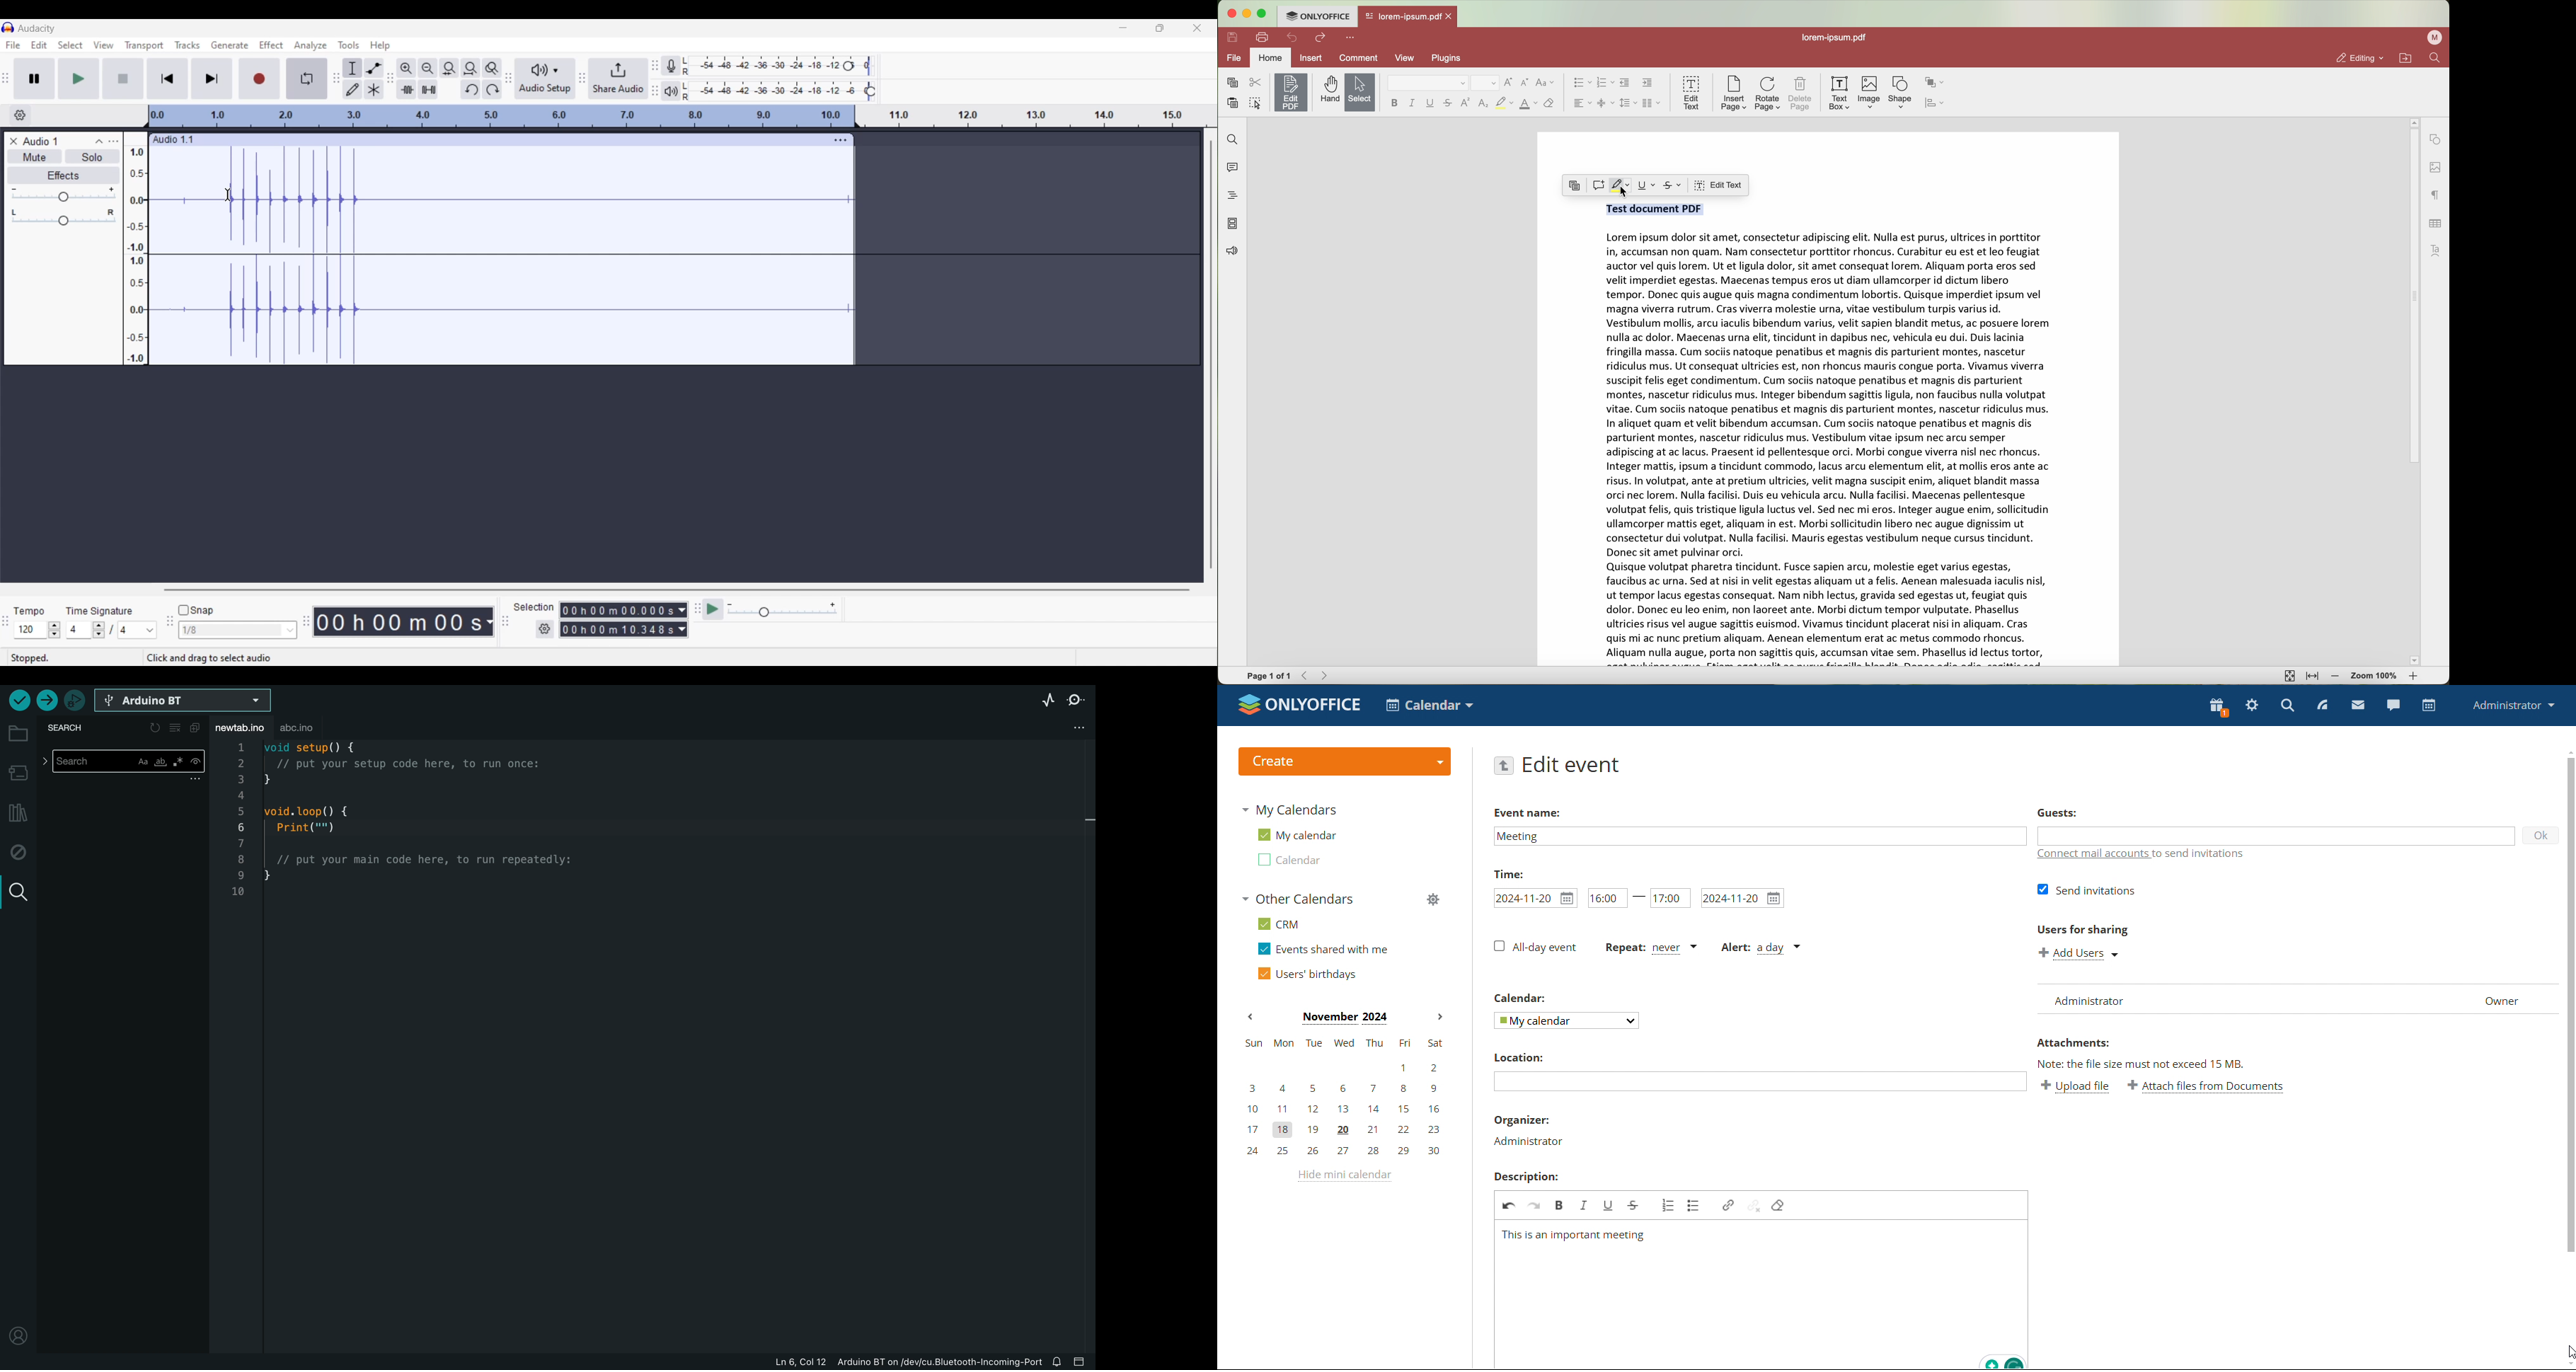 Image resolution: width=2576 pixels, height=1372 pixels. What do you see at coordinates (618, 79) in the screenshot?
I see `Share audio` at bounding box center [618, 79].